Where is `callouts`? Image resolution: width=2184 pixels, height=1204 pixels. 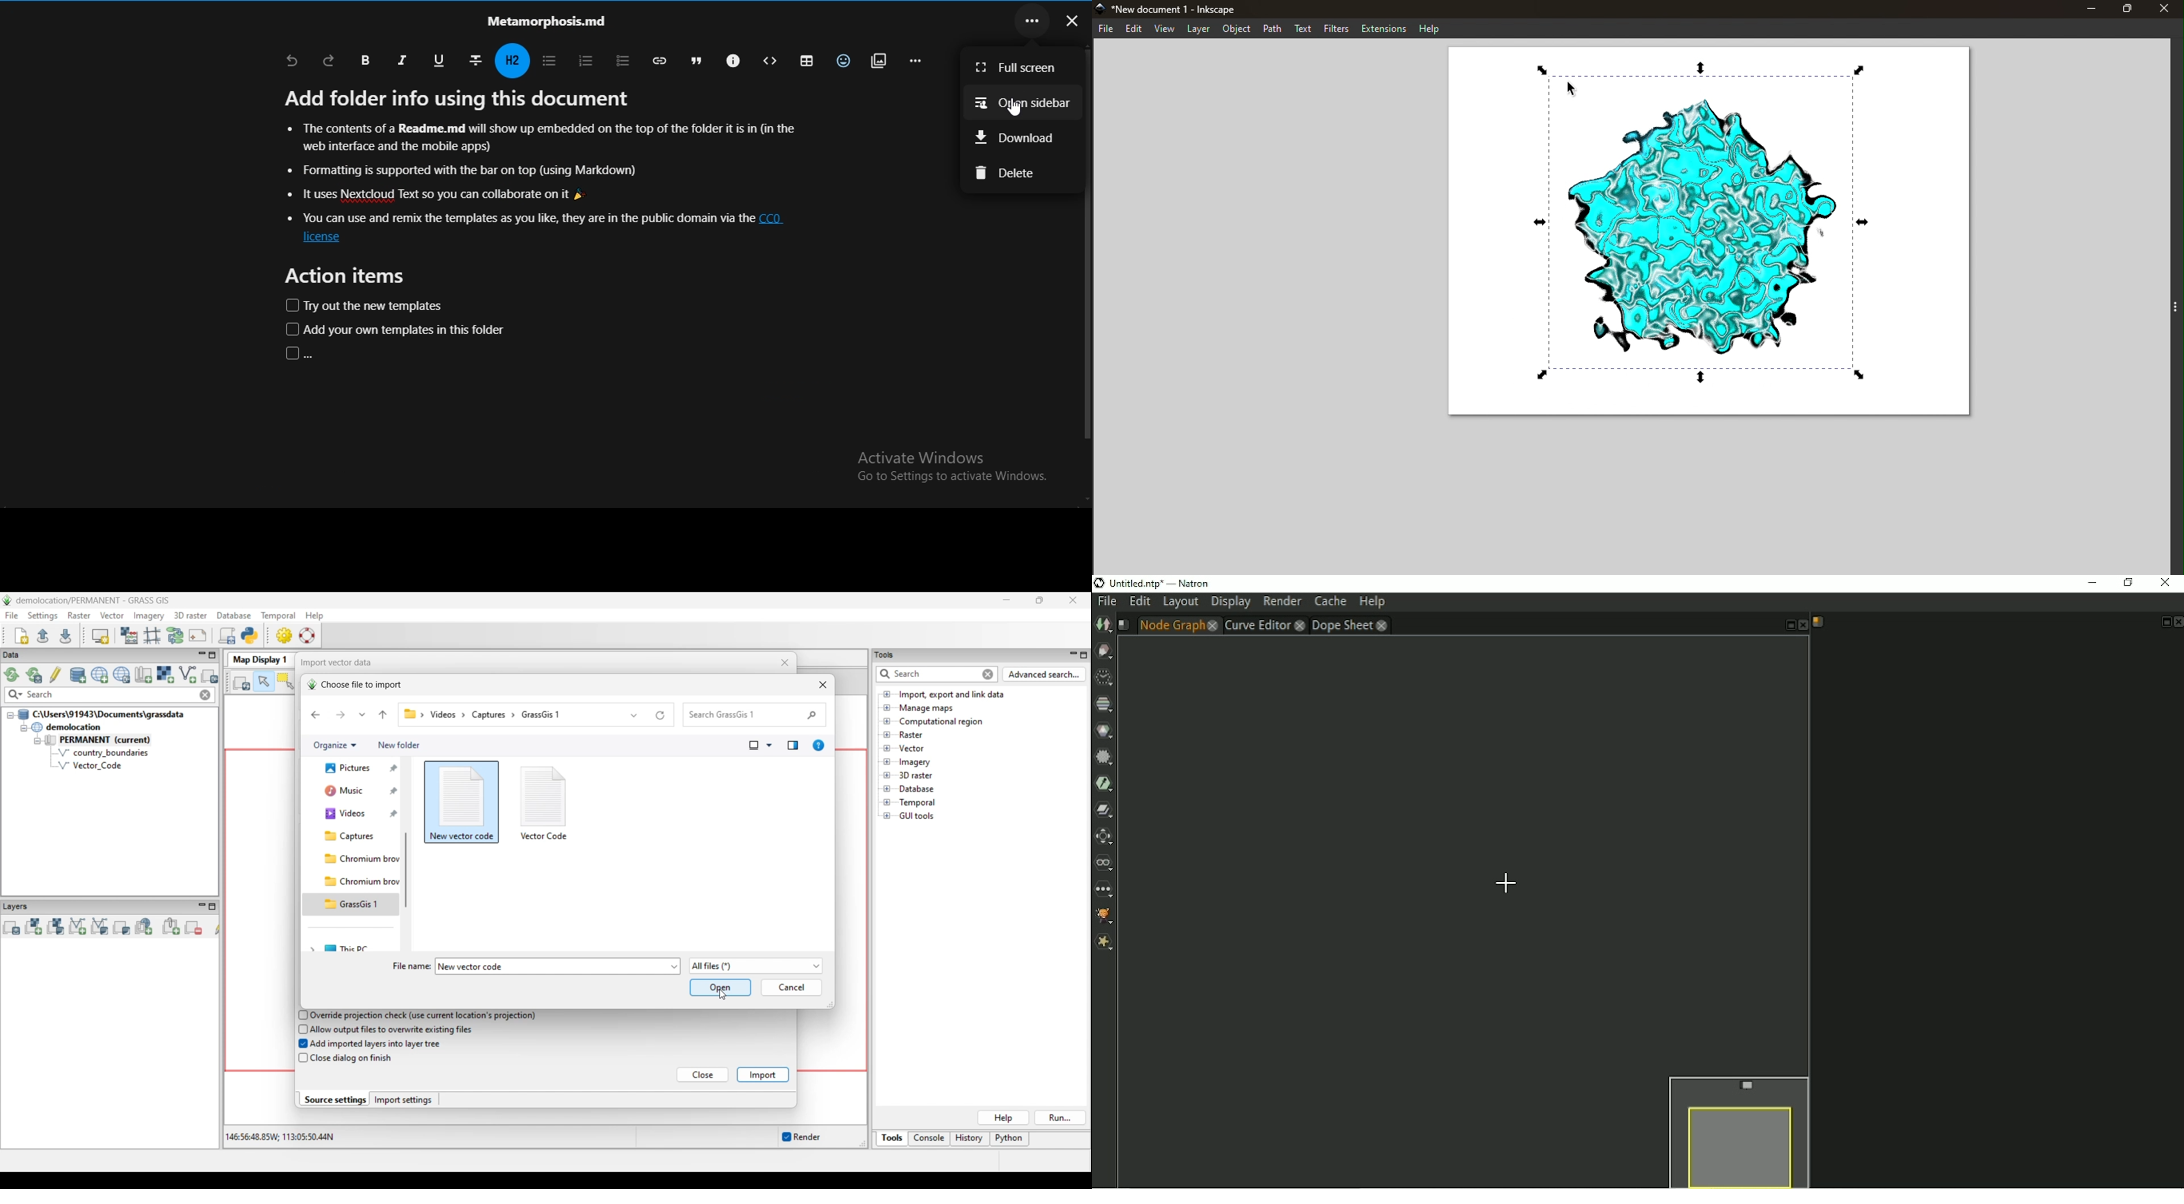
callouts is located at coordinates (731, 59).